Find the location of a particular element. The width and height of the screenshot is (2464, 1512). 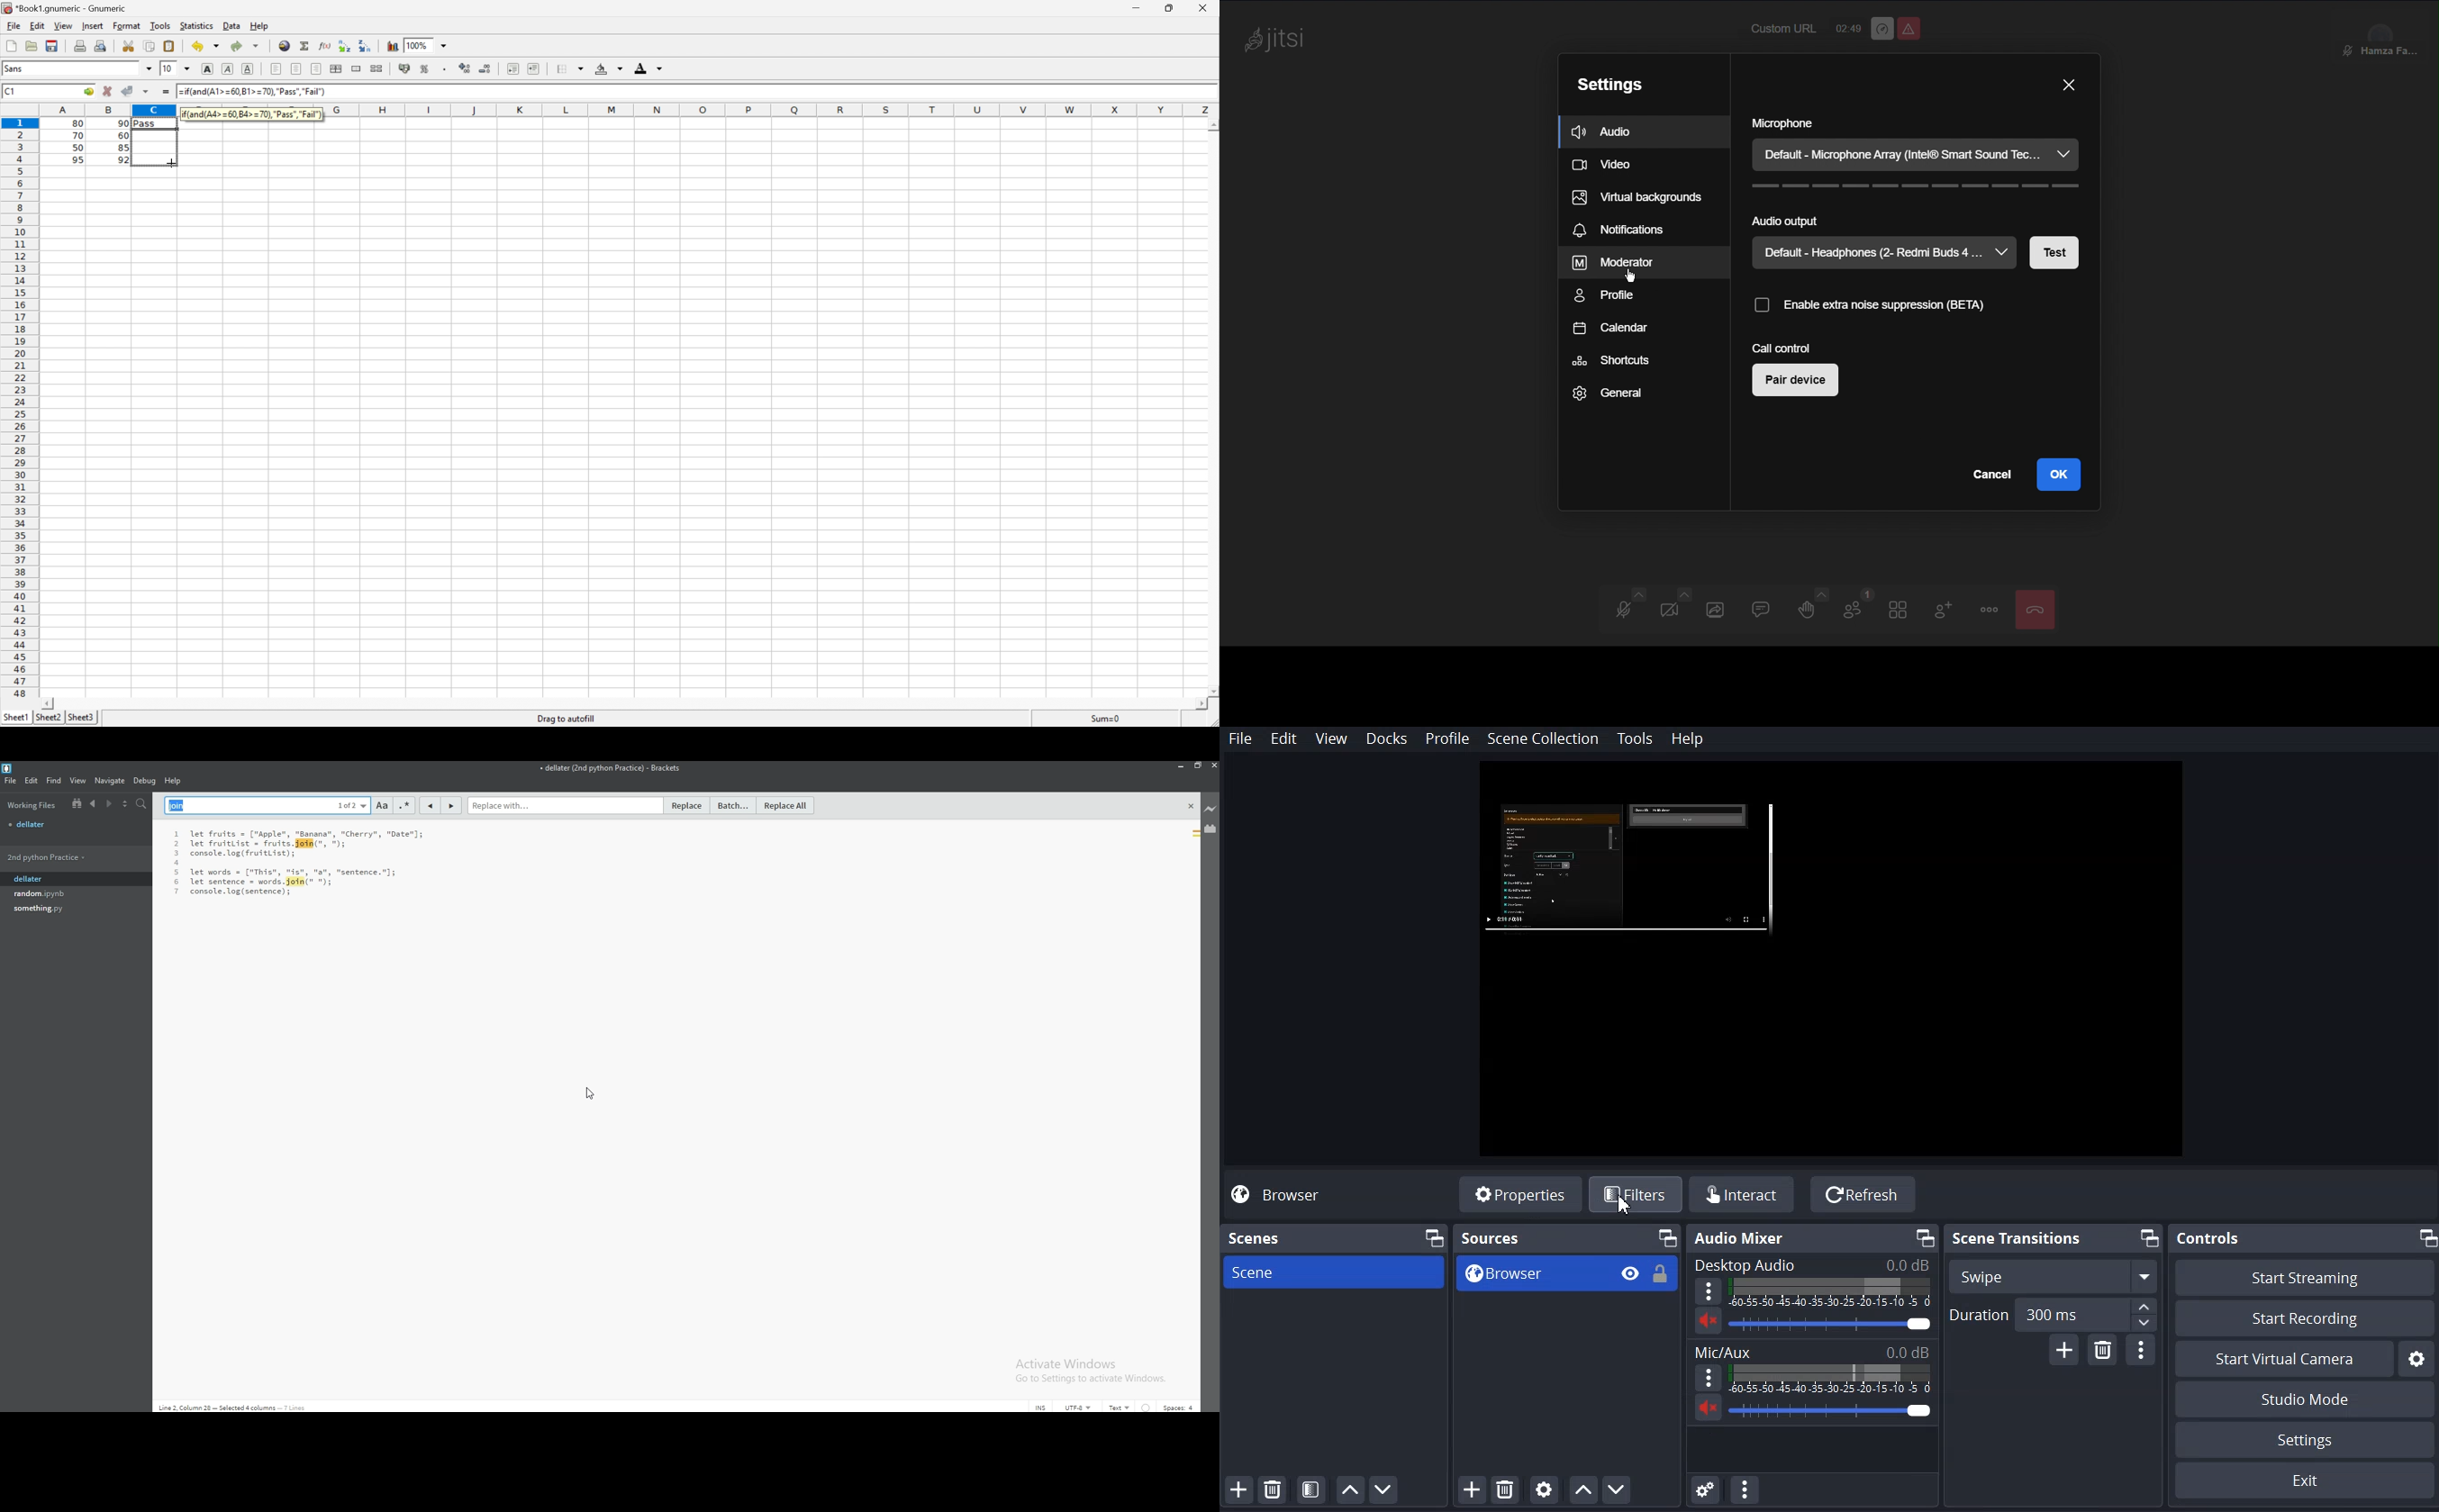

Desktop Audio is located at coordinates (1811, 1265).